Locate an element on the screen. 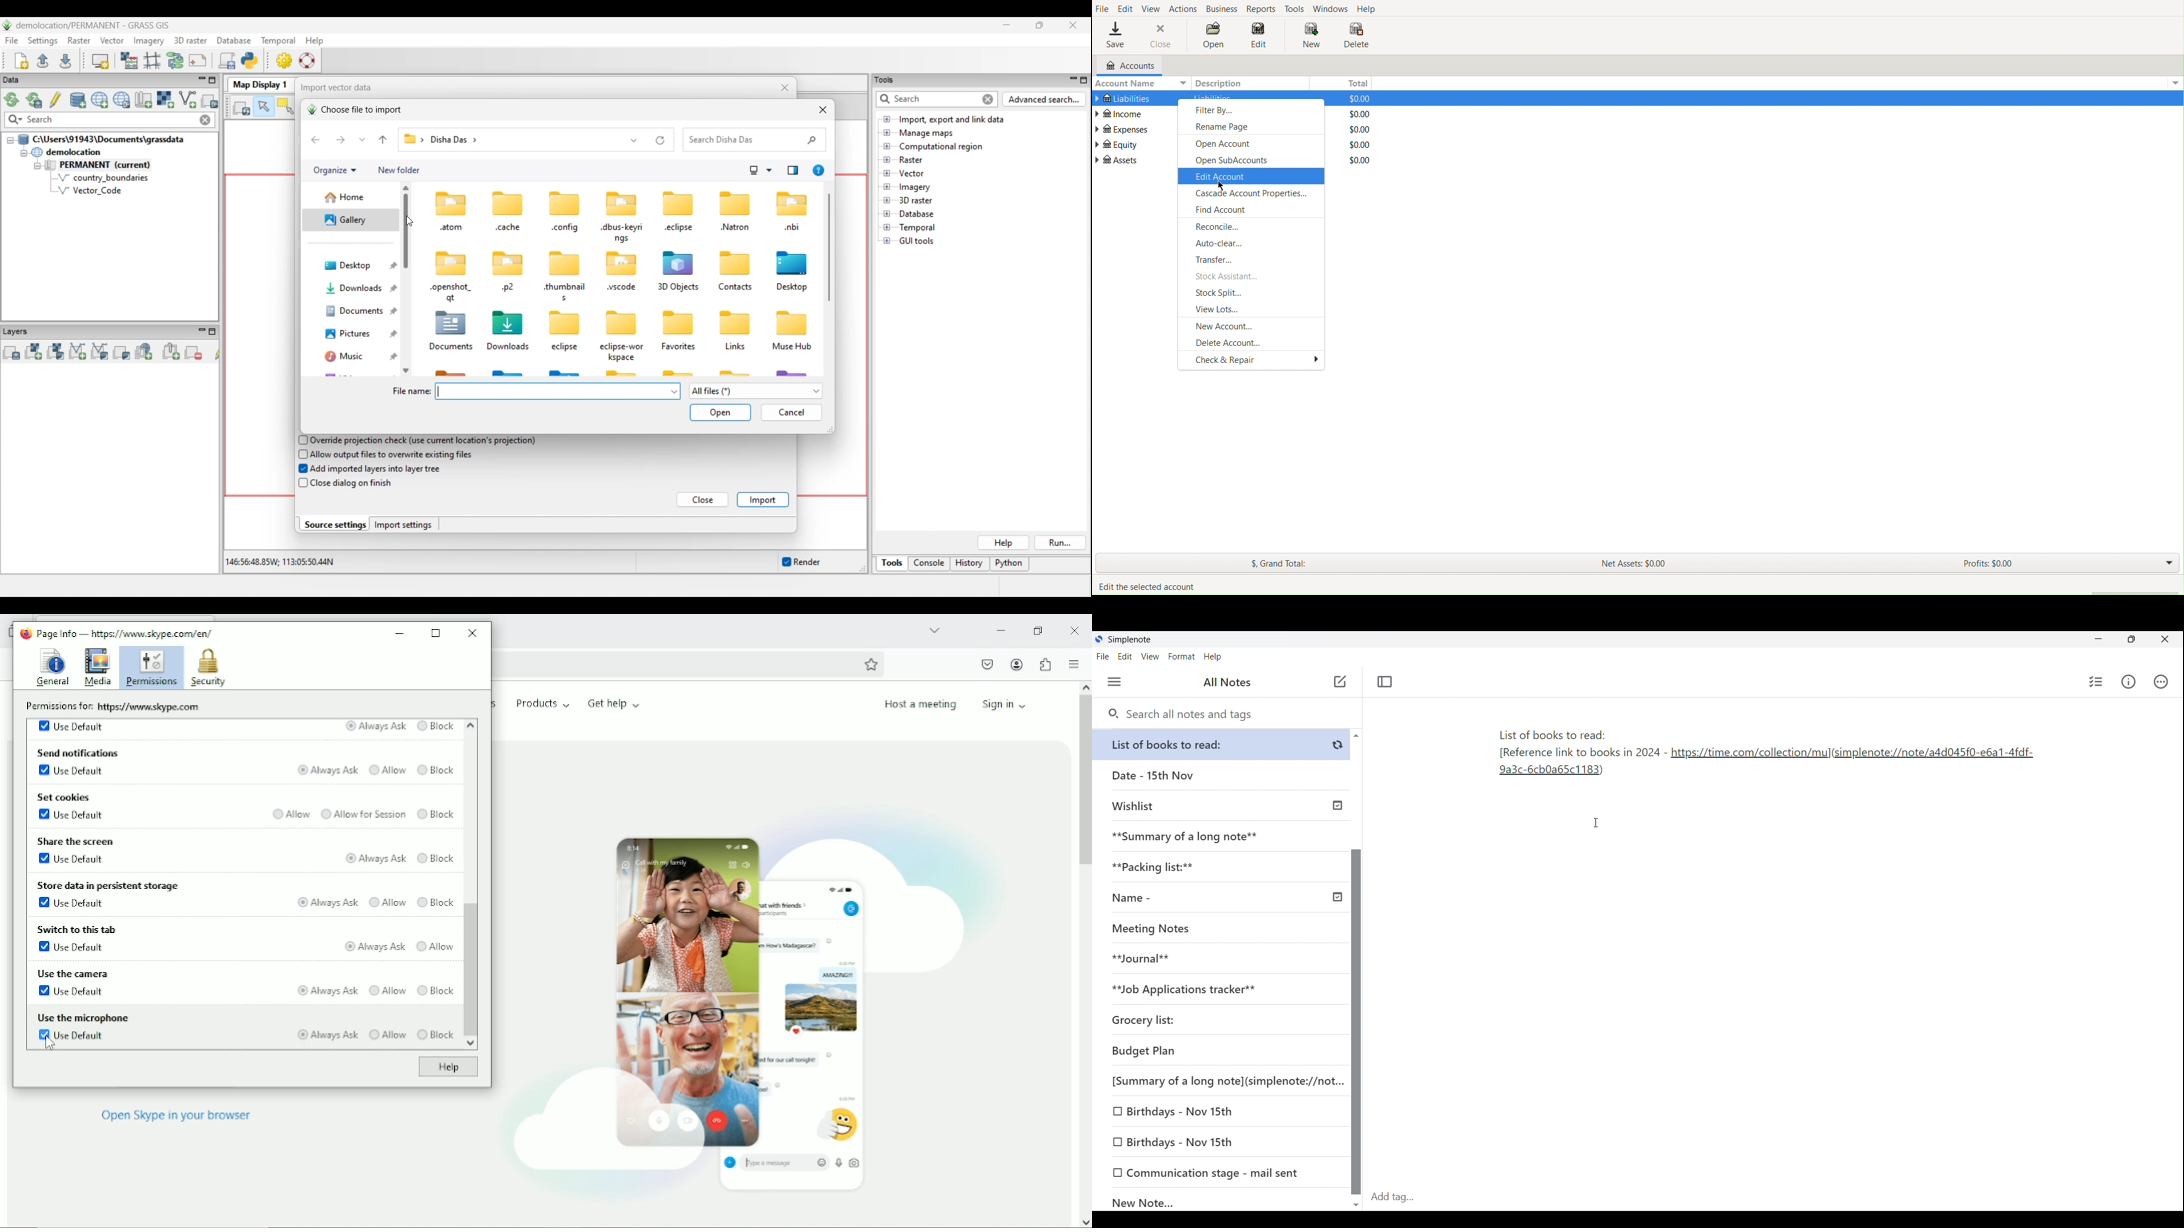 This screenshot has height=1232, width=2184. Block is located at coordinates (436, 856).